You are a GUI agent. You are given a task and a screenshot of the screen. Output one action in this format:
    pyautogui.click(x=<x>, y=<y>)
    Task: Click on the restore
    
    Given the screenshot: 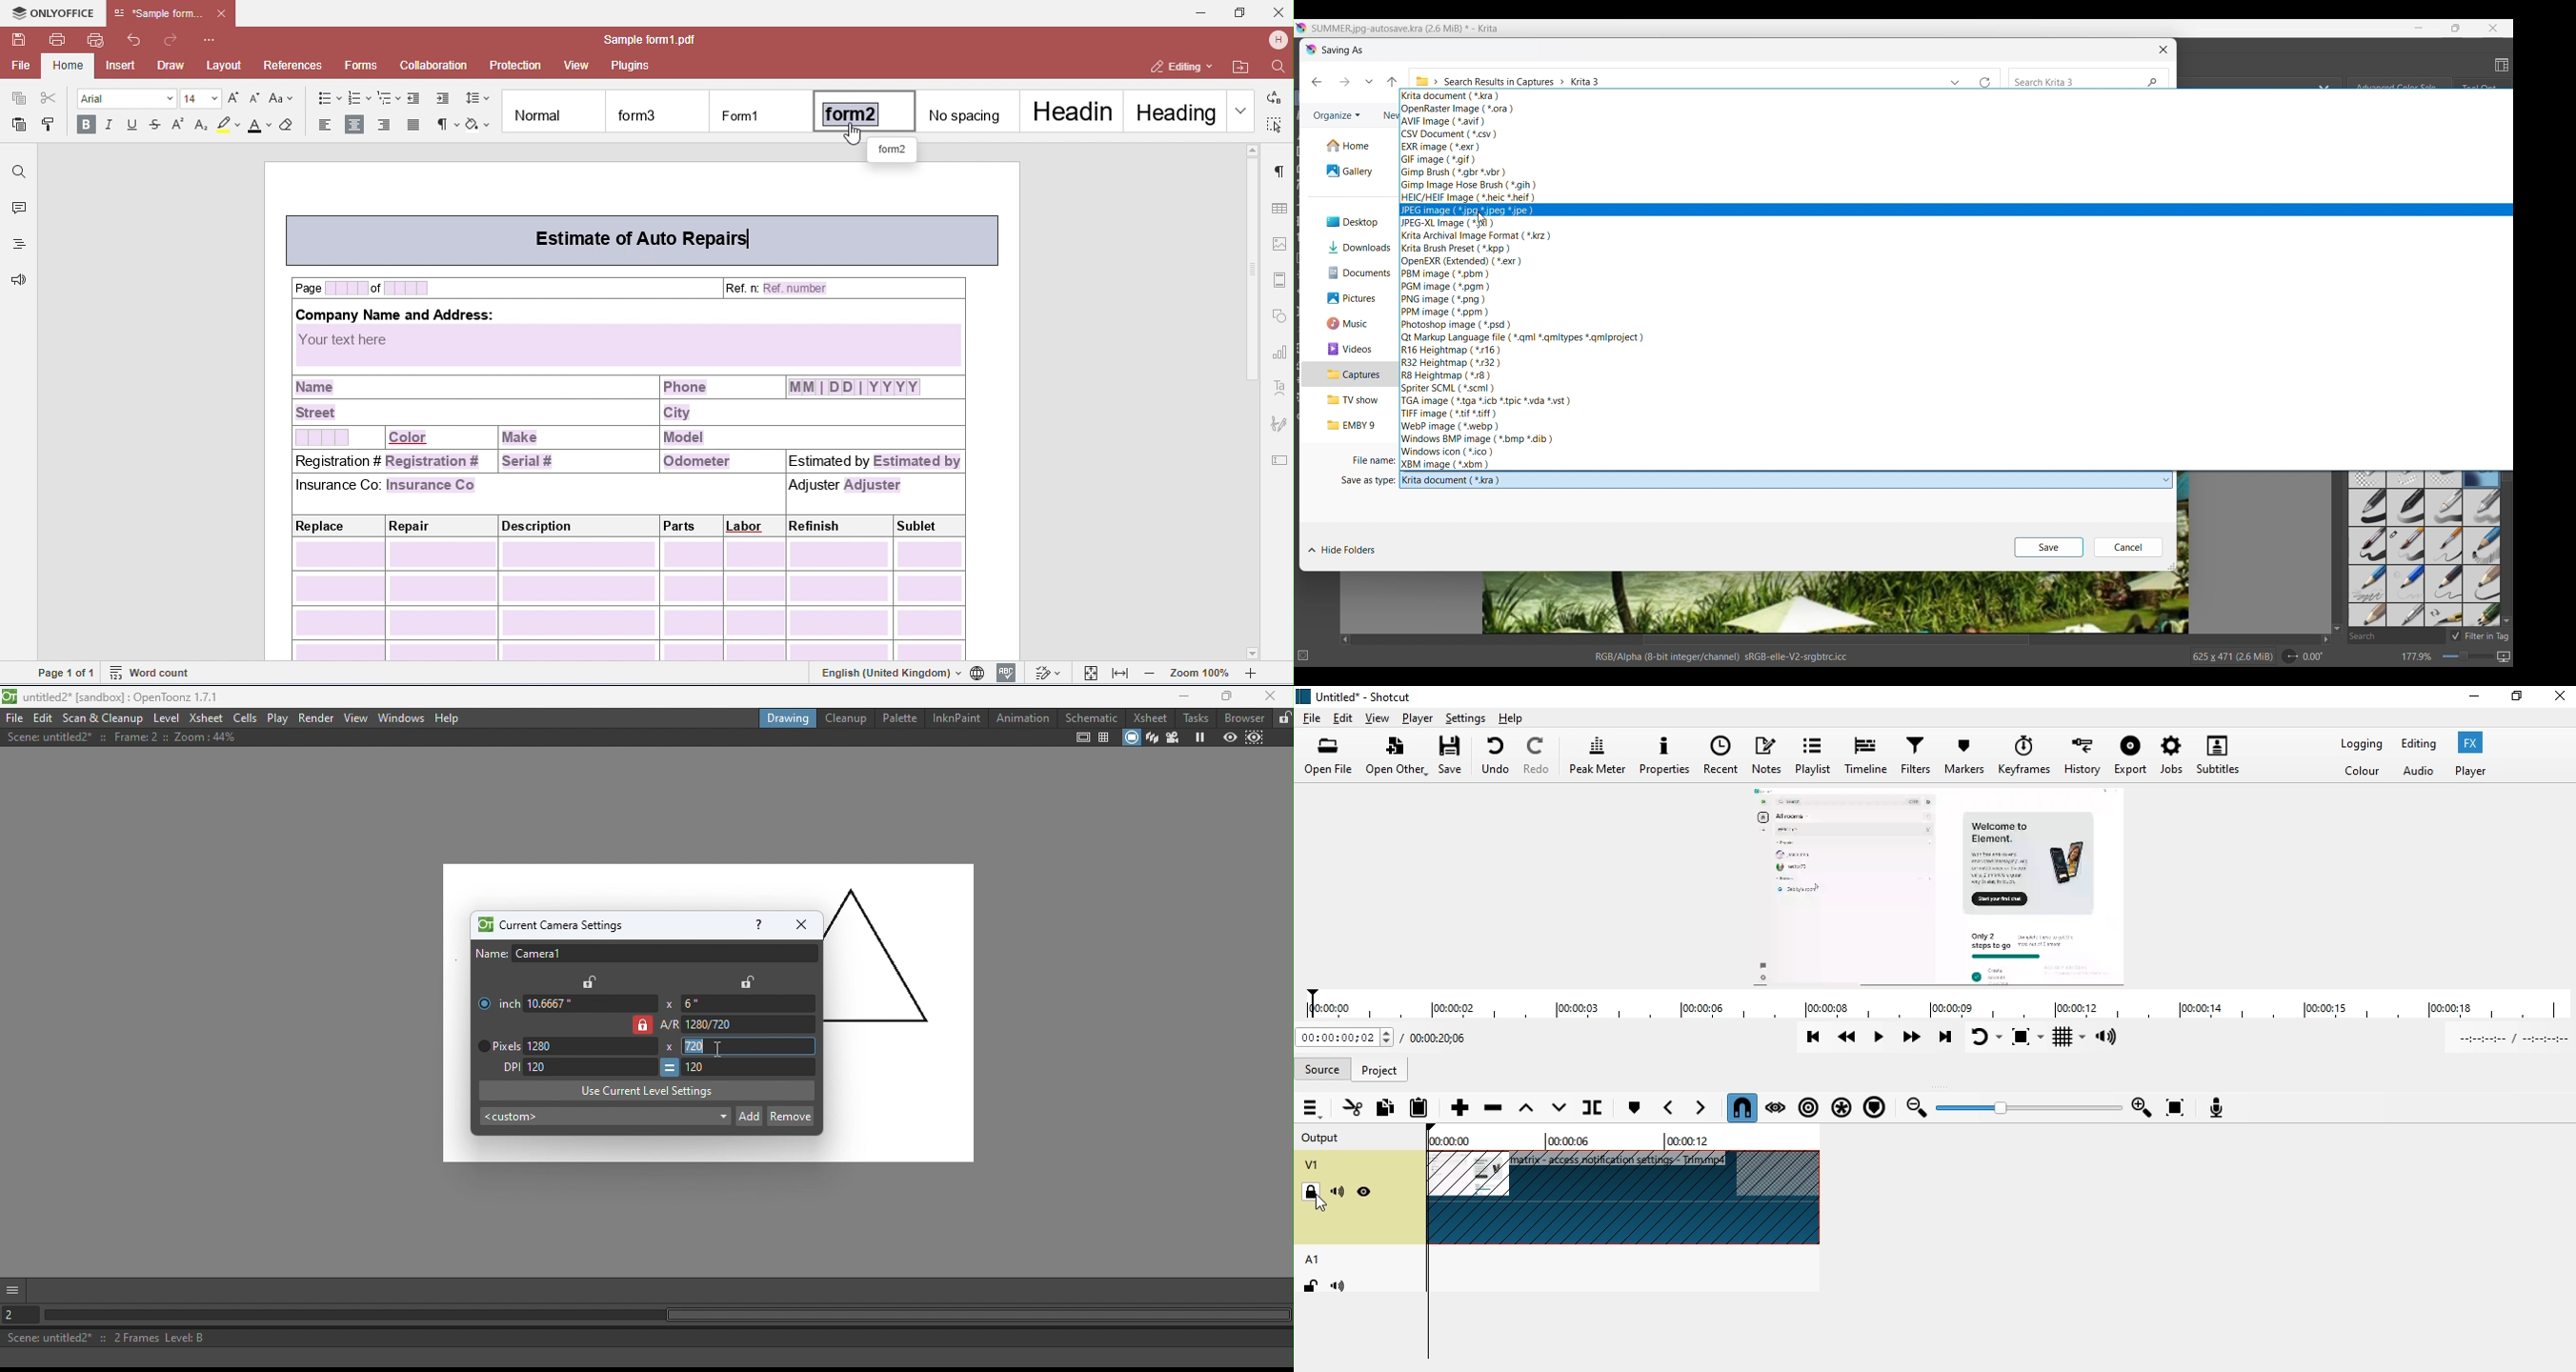 What is the action you would take?
    pyautogui.click(x=2517, y=695)
    